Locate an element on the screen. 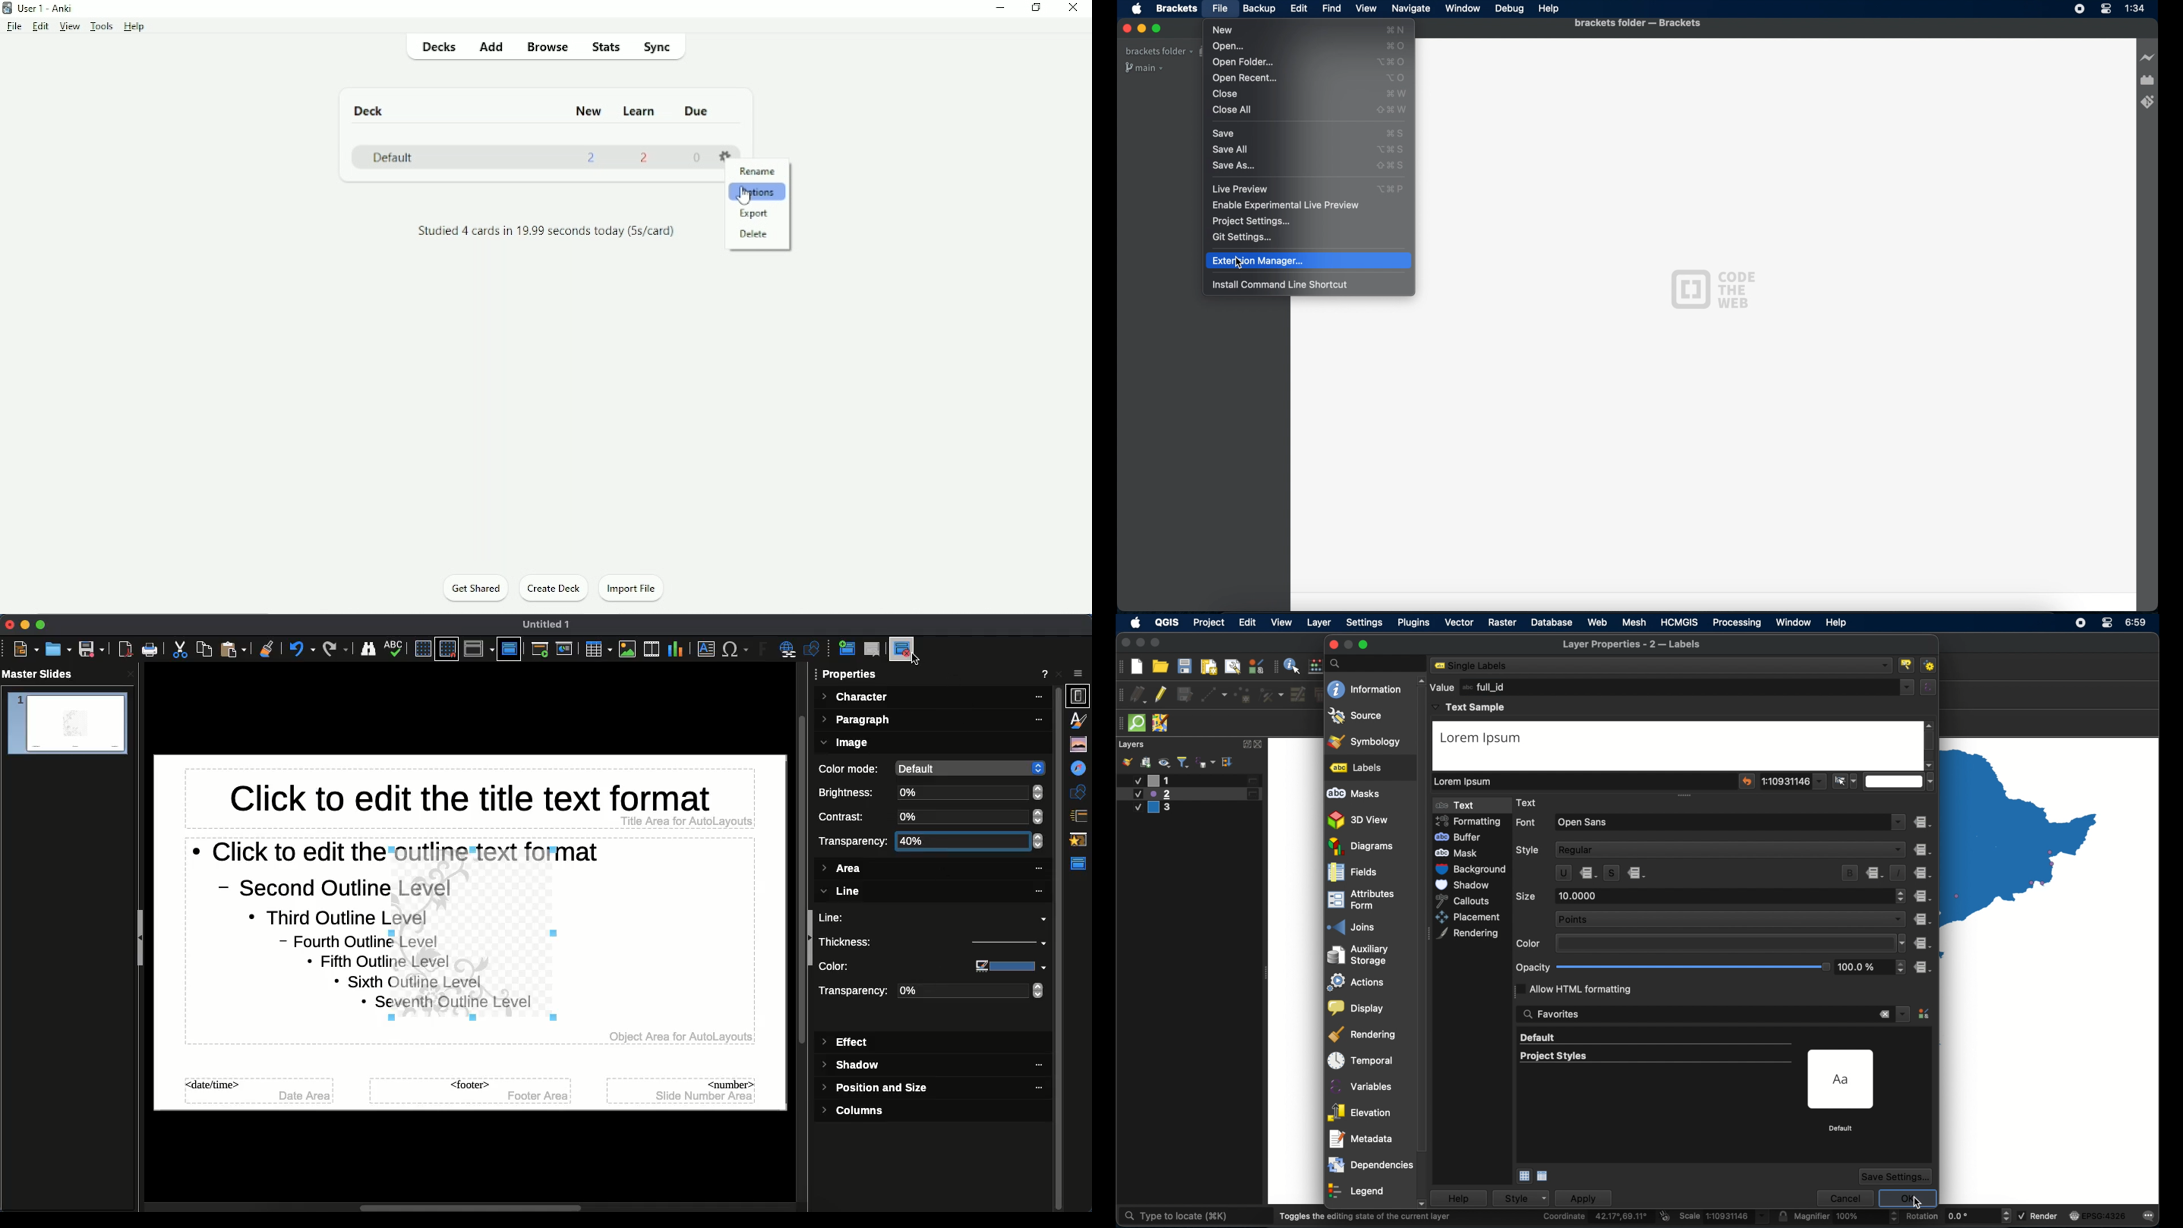 This screenshot has width=2184, height=1232. Copy is located at coordinates (204, 649).